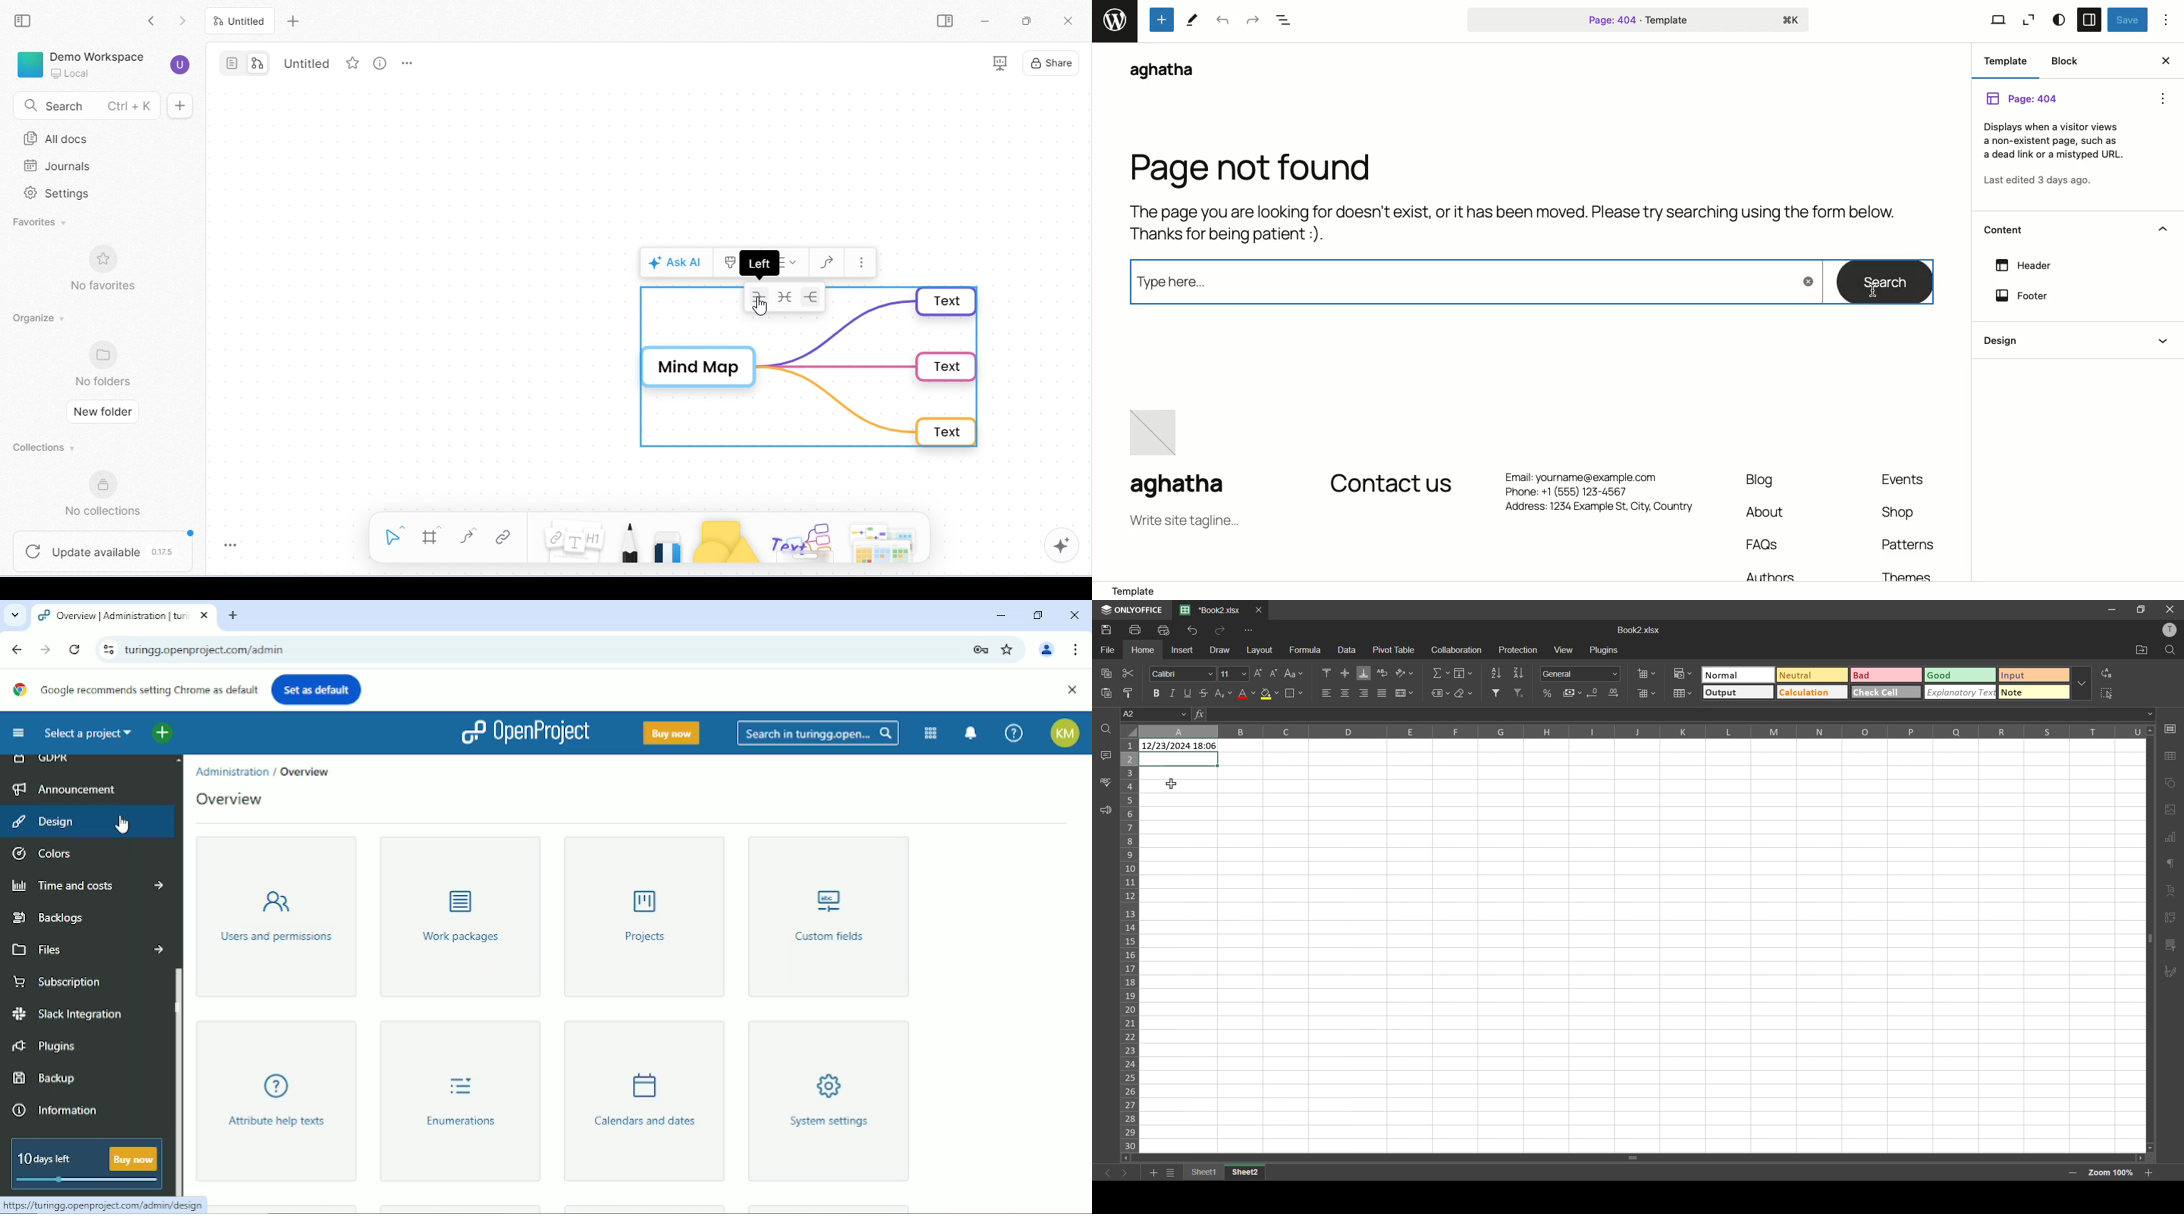  Describe the element at coordinates (1347, 673) in the screenshot. I see `align middle` at that location.